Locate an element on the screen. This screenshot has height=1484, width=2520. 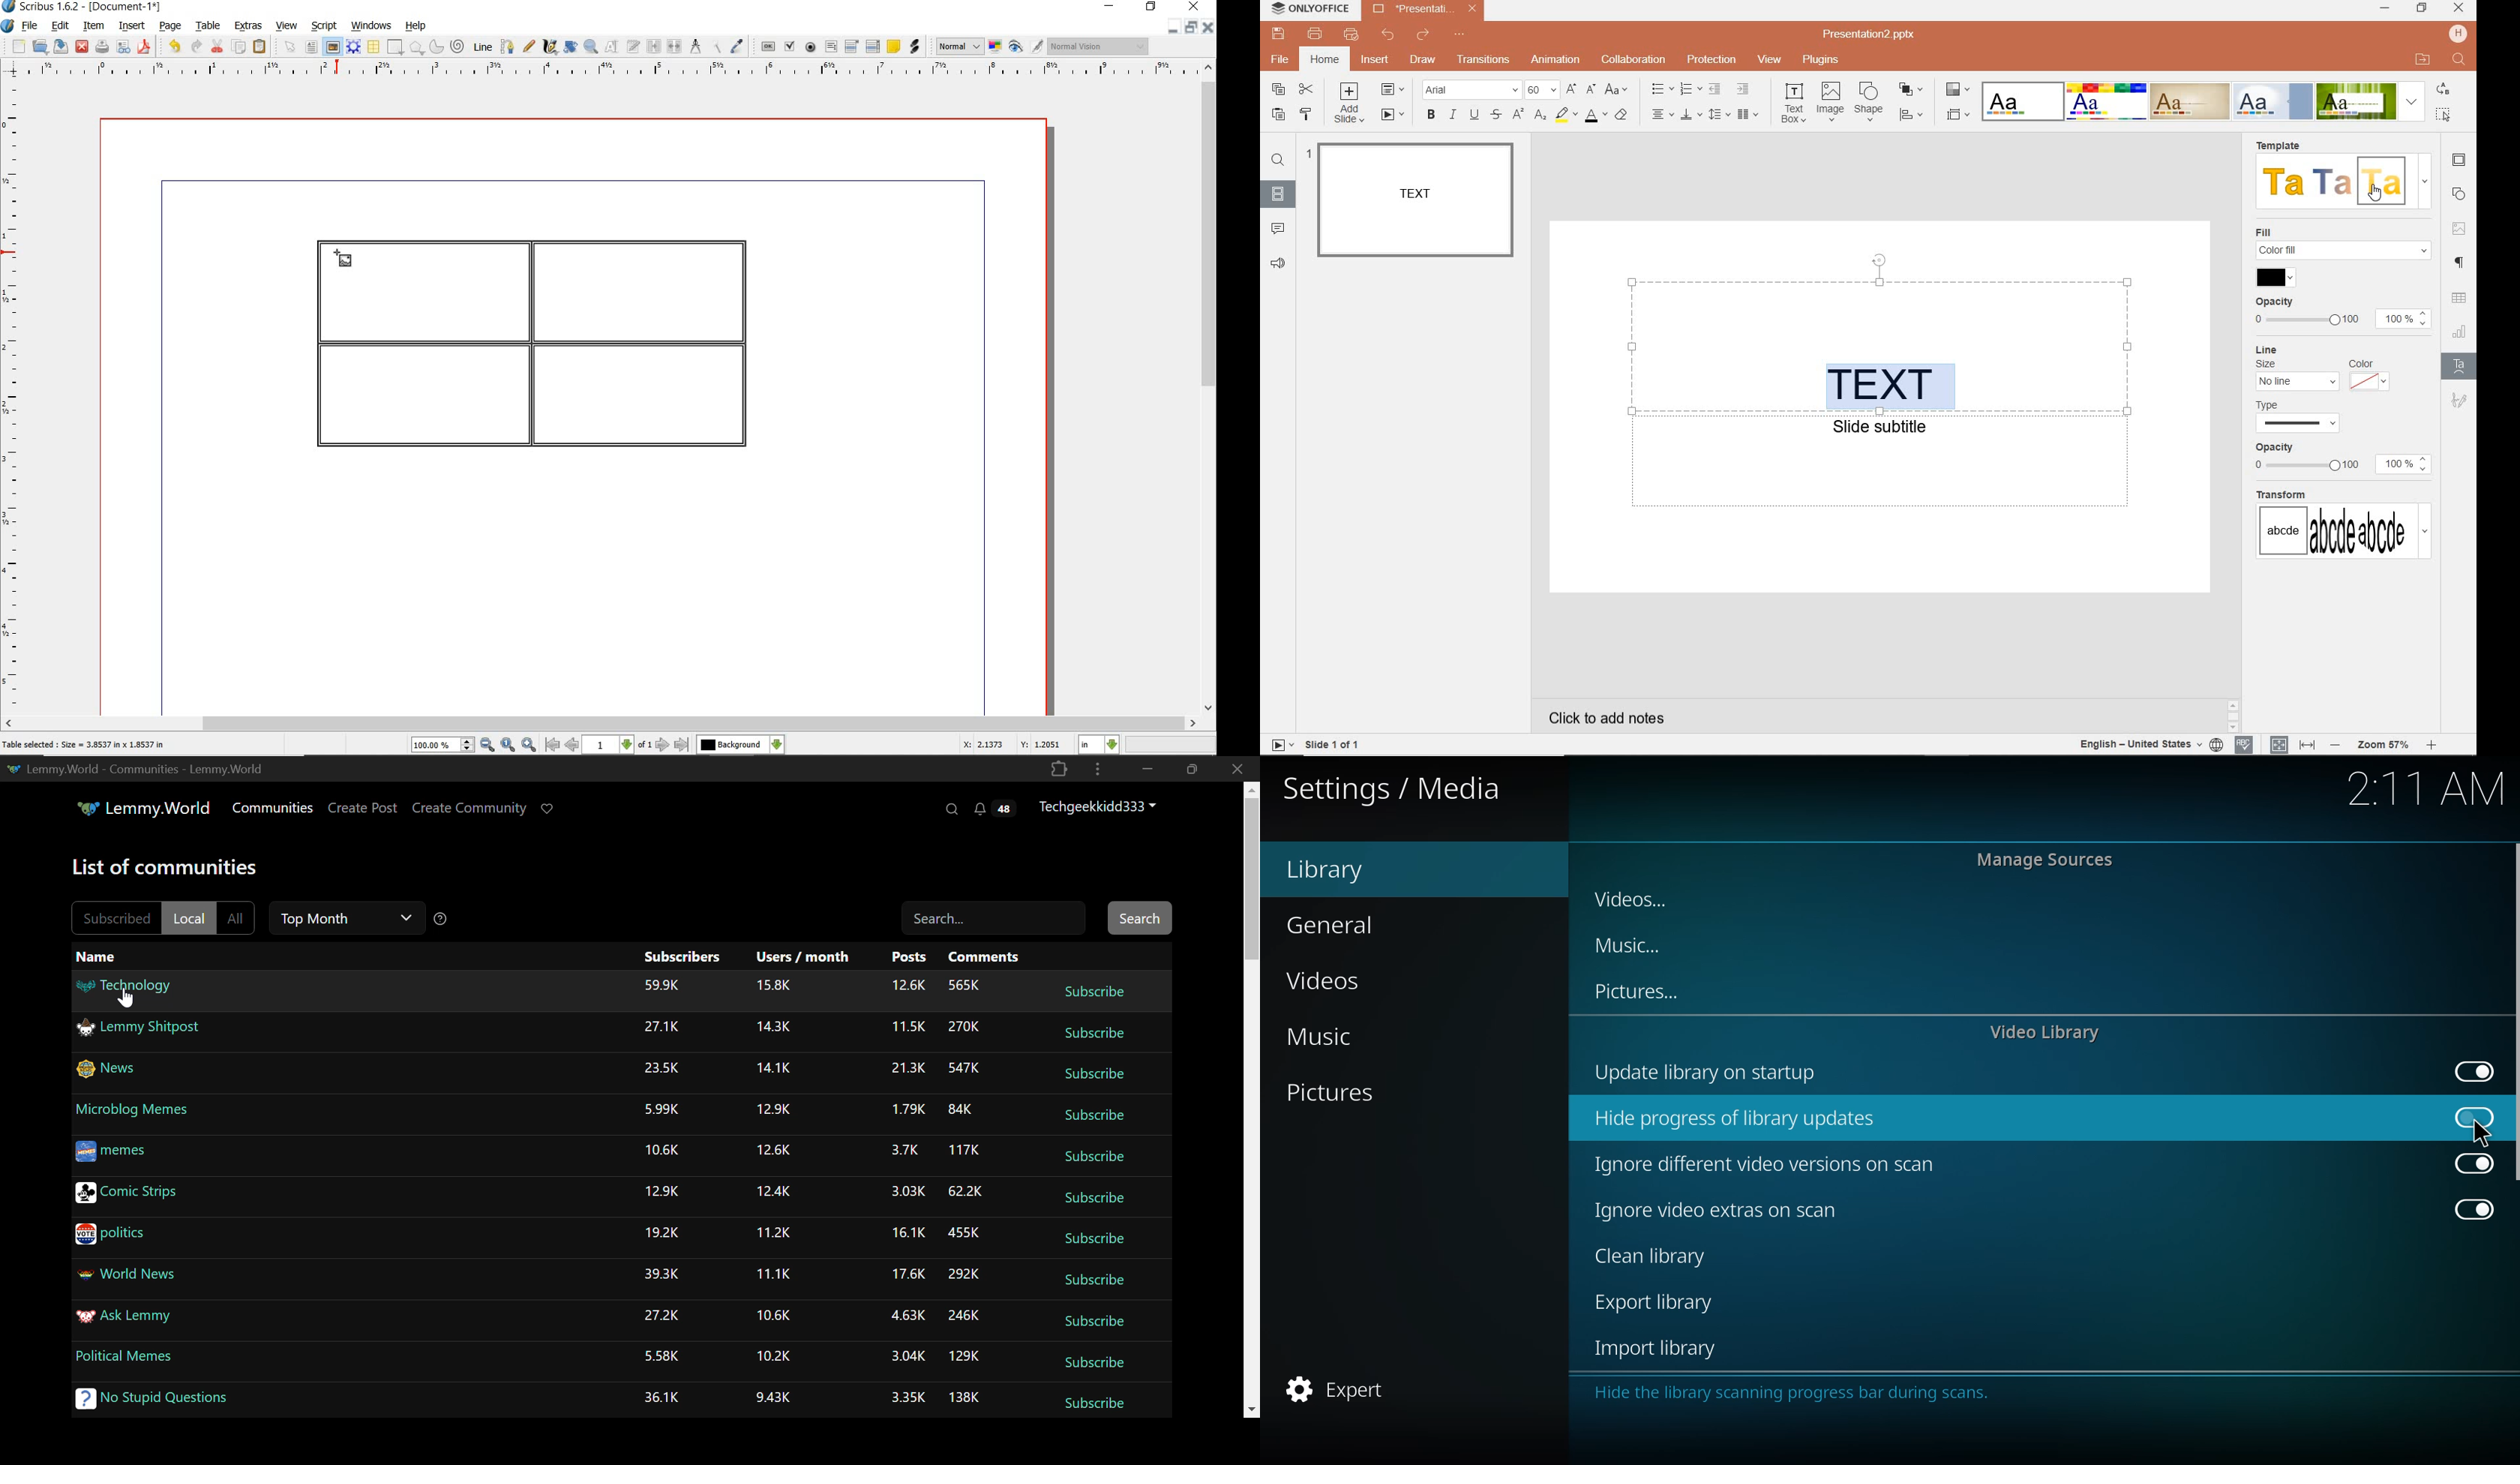
ignore video extras on scan is located at coordinates (1718, 1210).